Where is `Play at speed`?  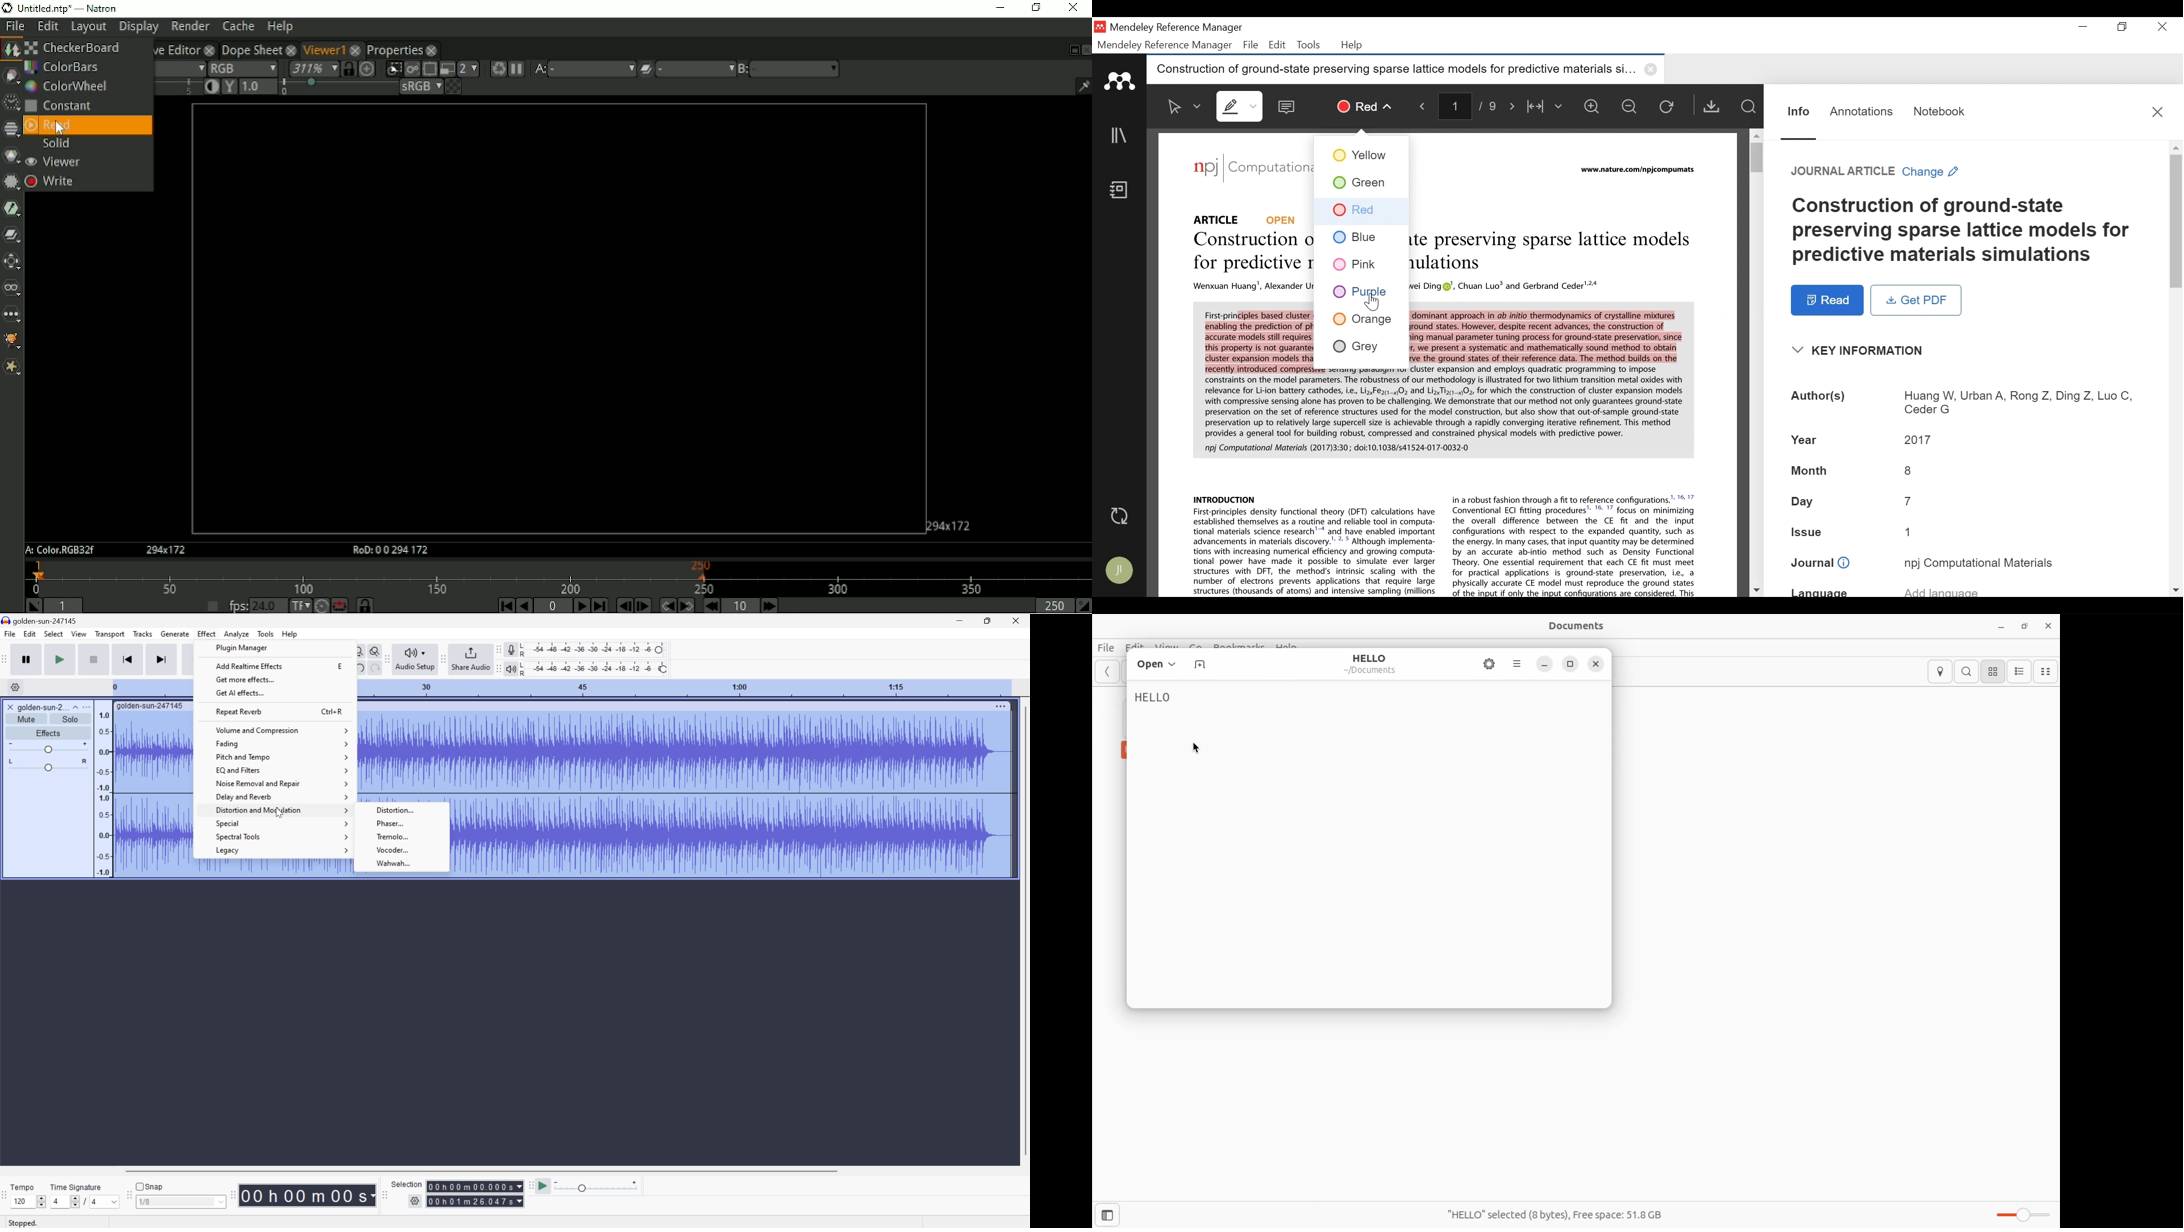 Play at speed is located at coordinates (545, 1185).